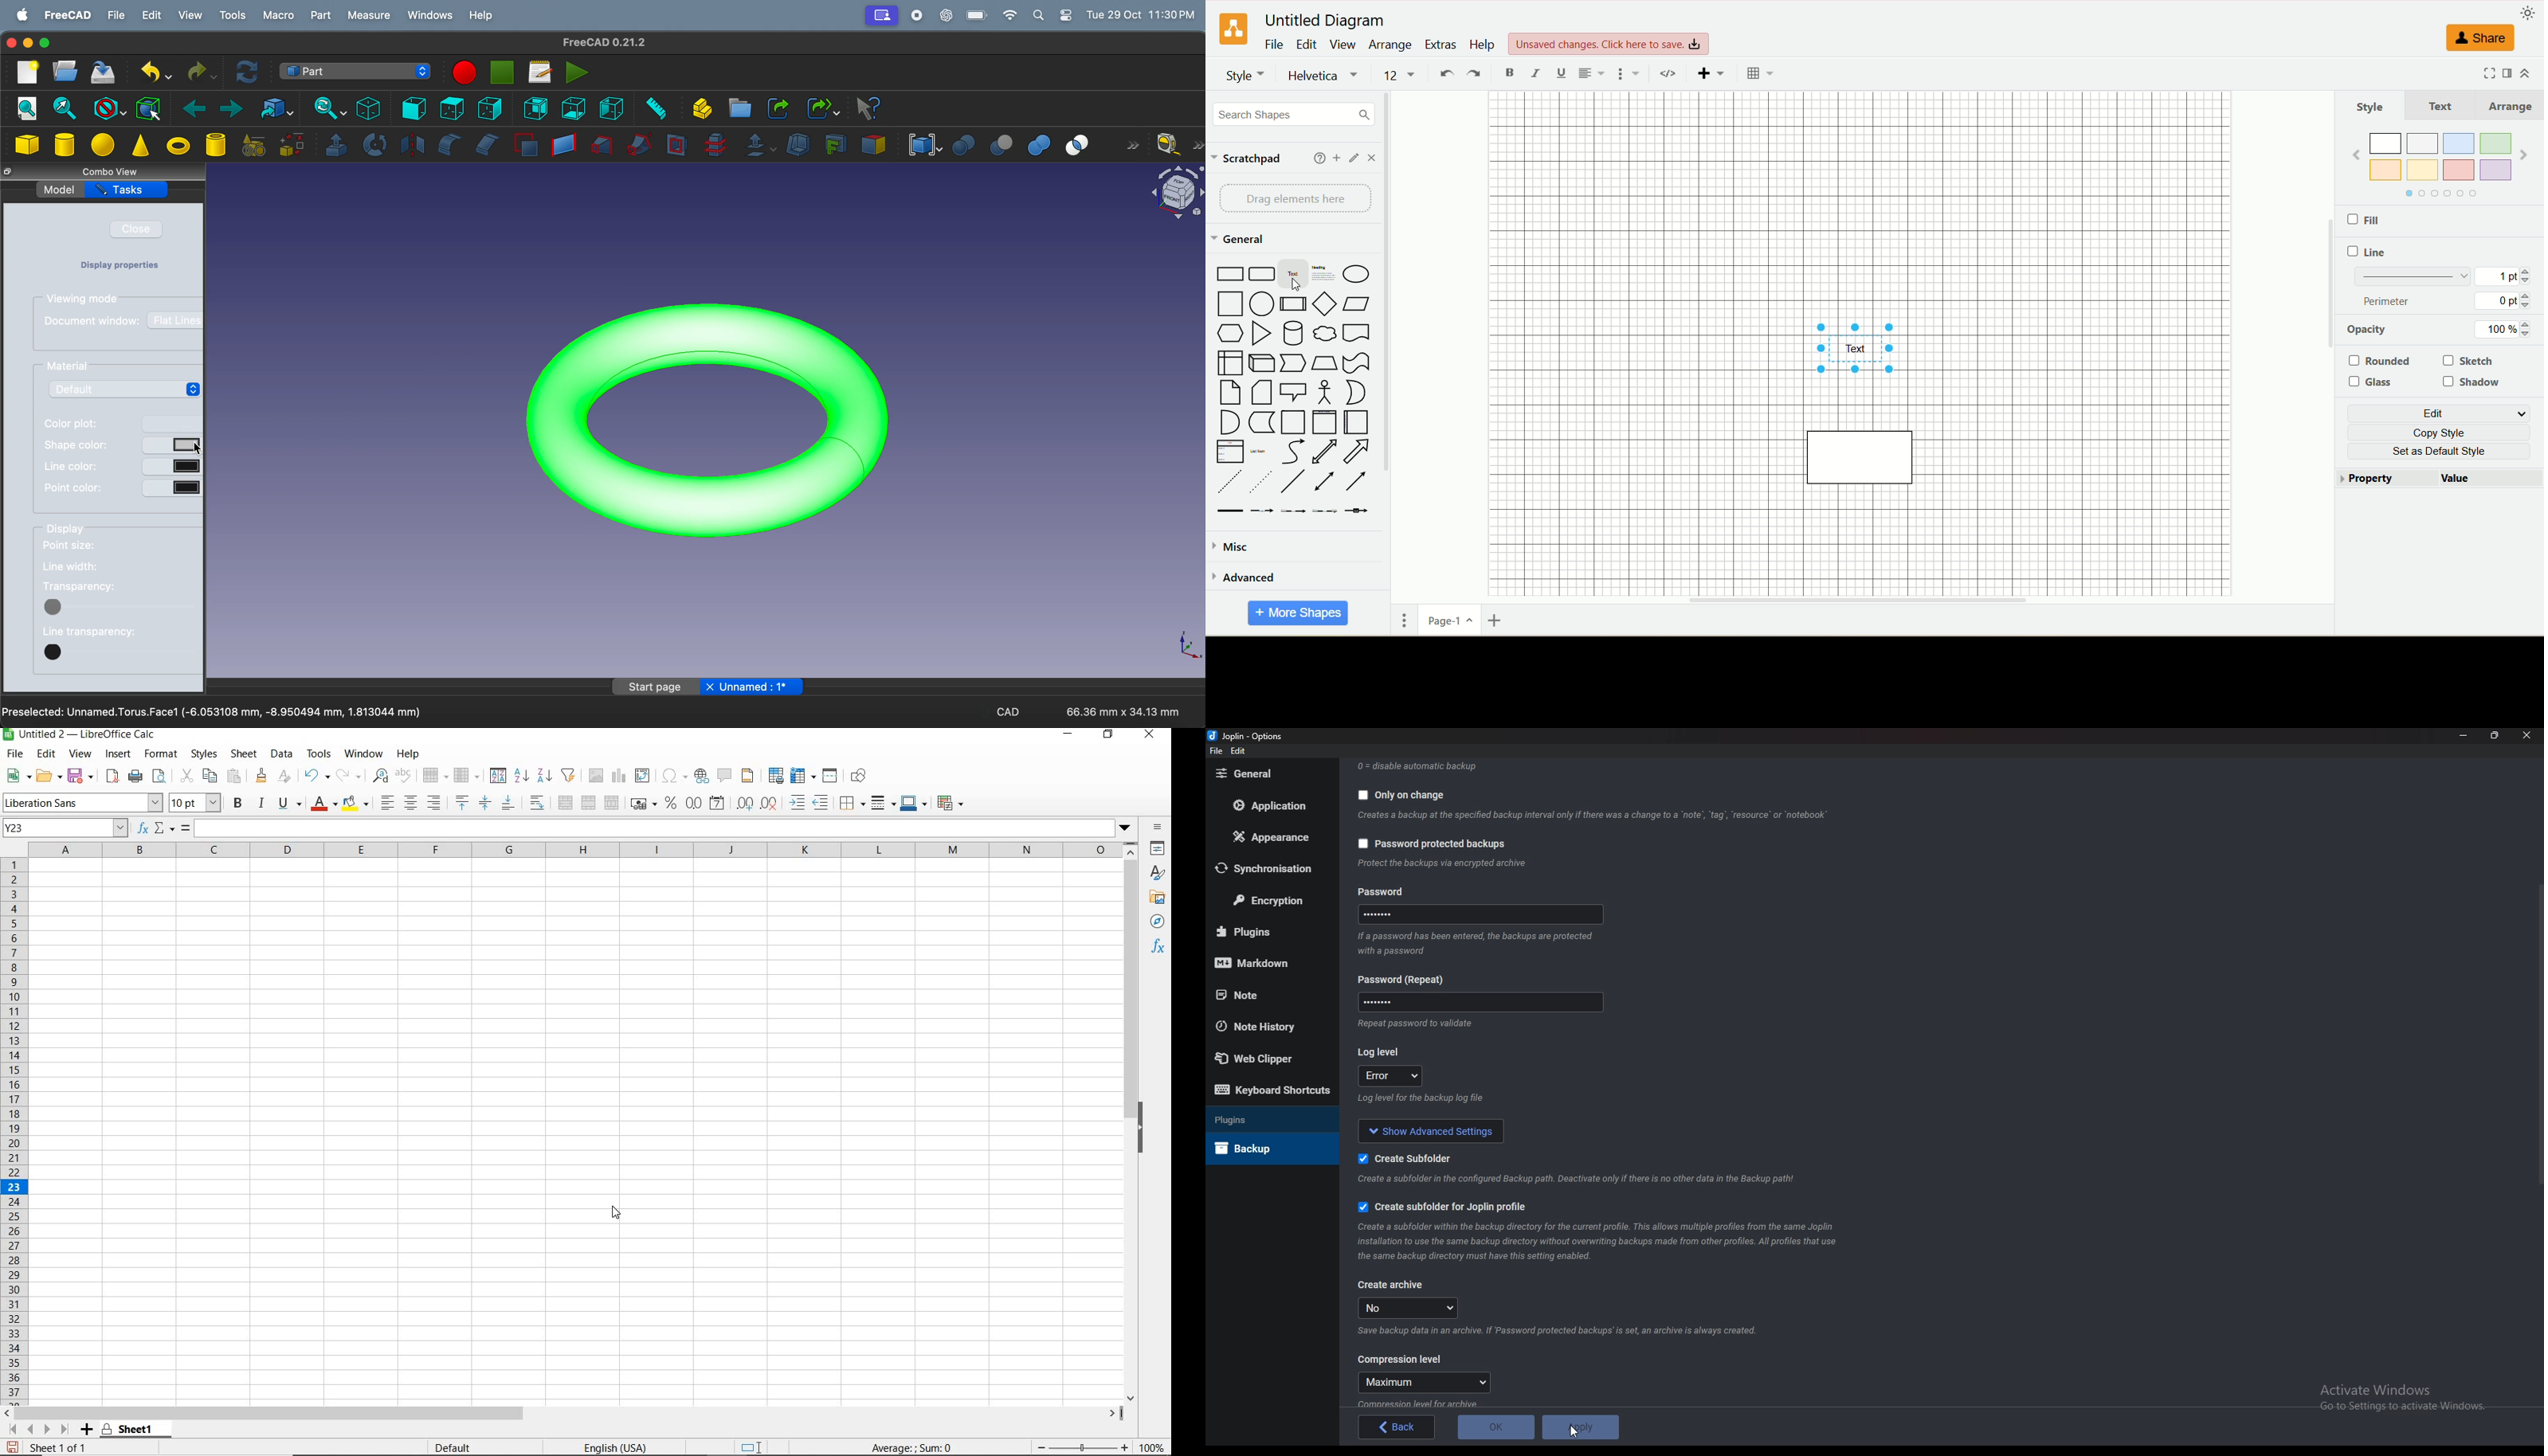  What do you see at coordinates (1037, 143) in the screenshot?
I see `union` at bounding box center [1037, 143].